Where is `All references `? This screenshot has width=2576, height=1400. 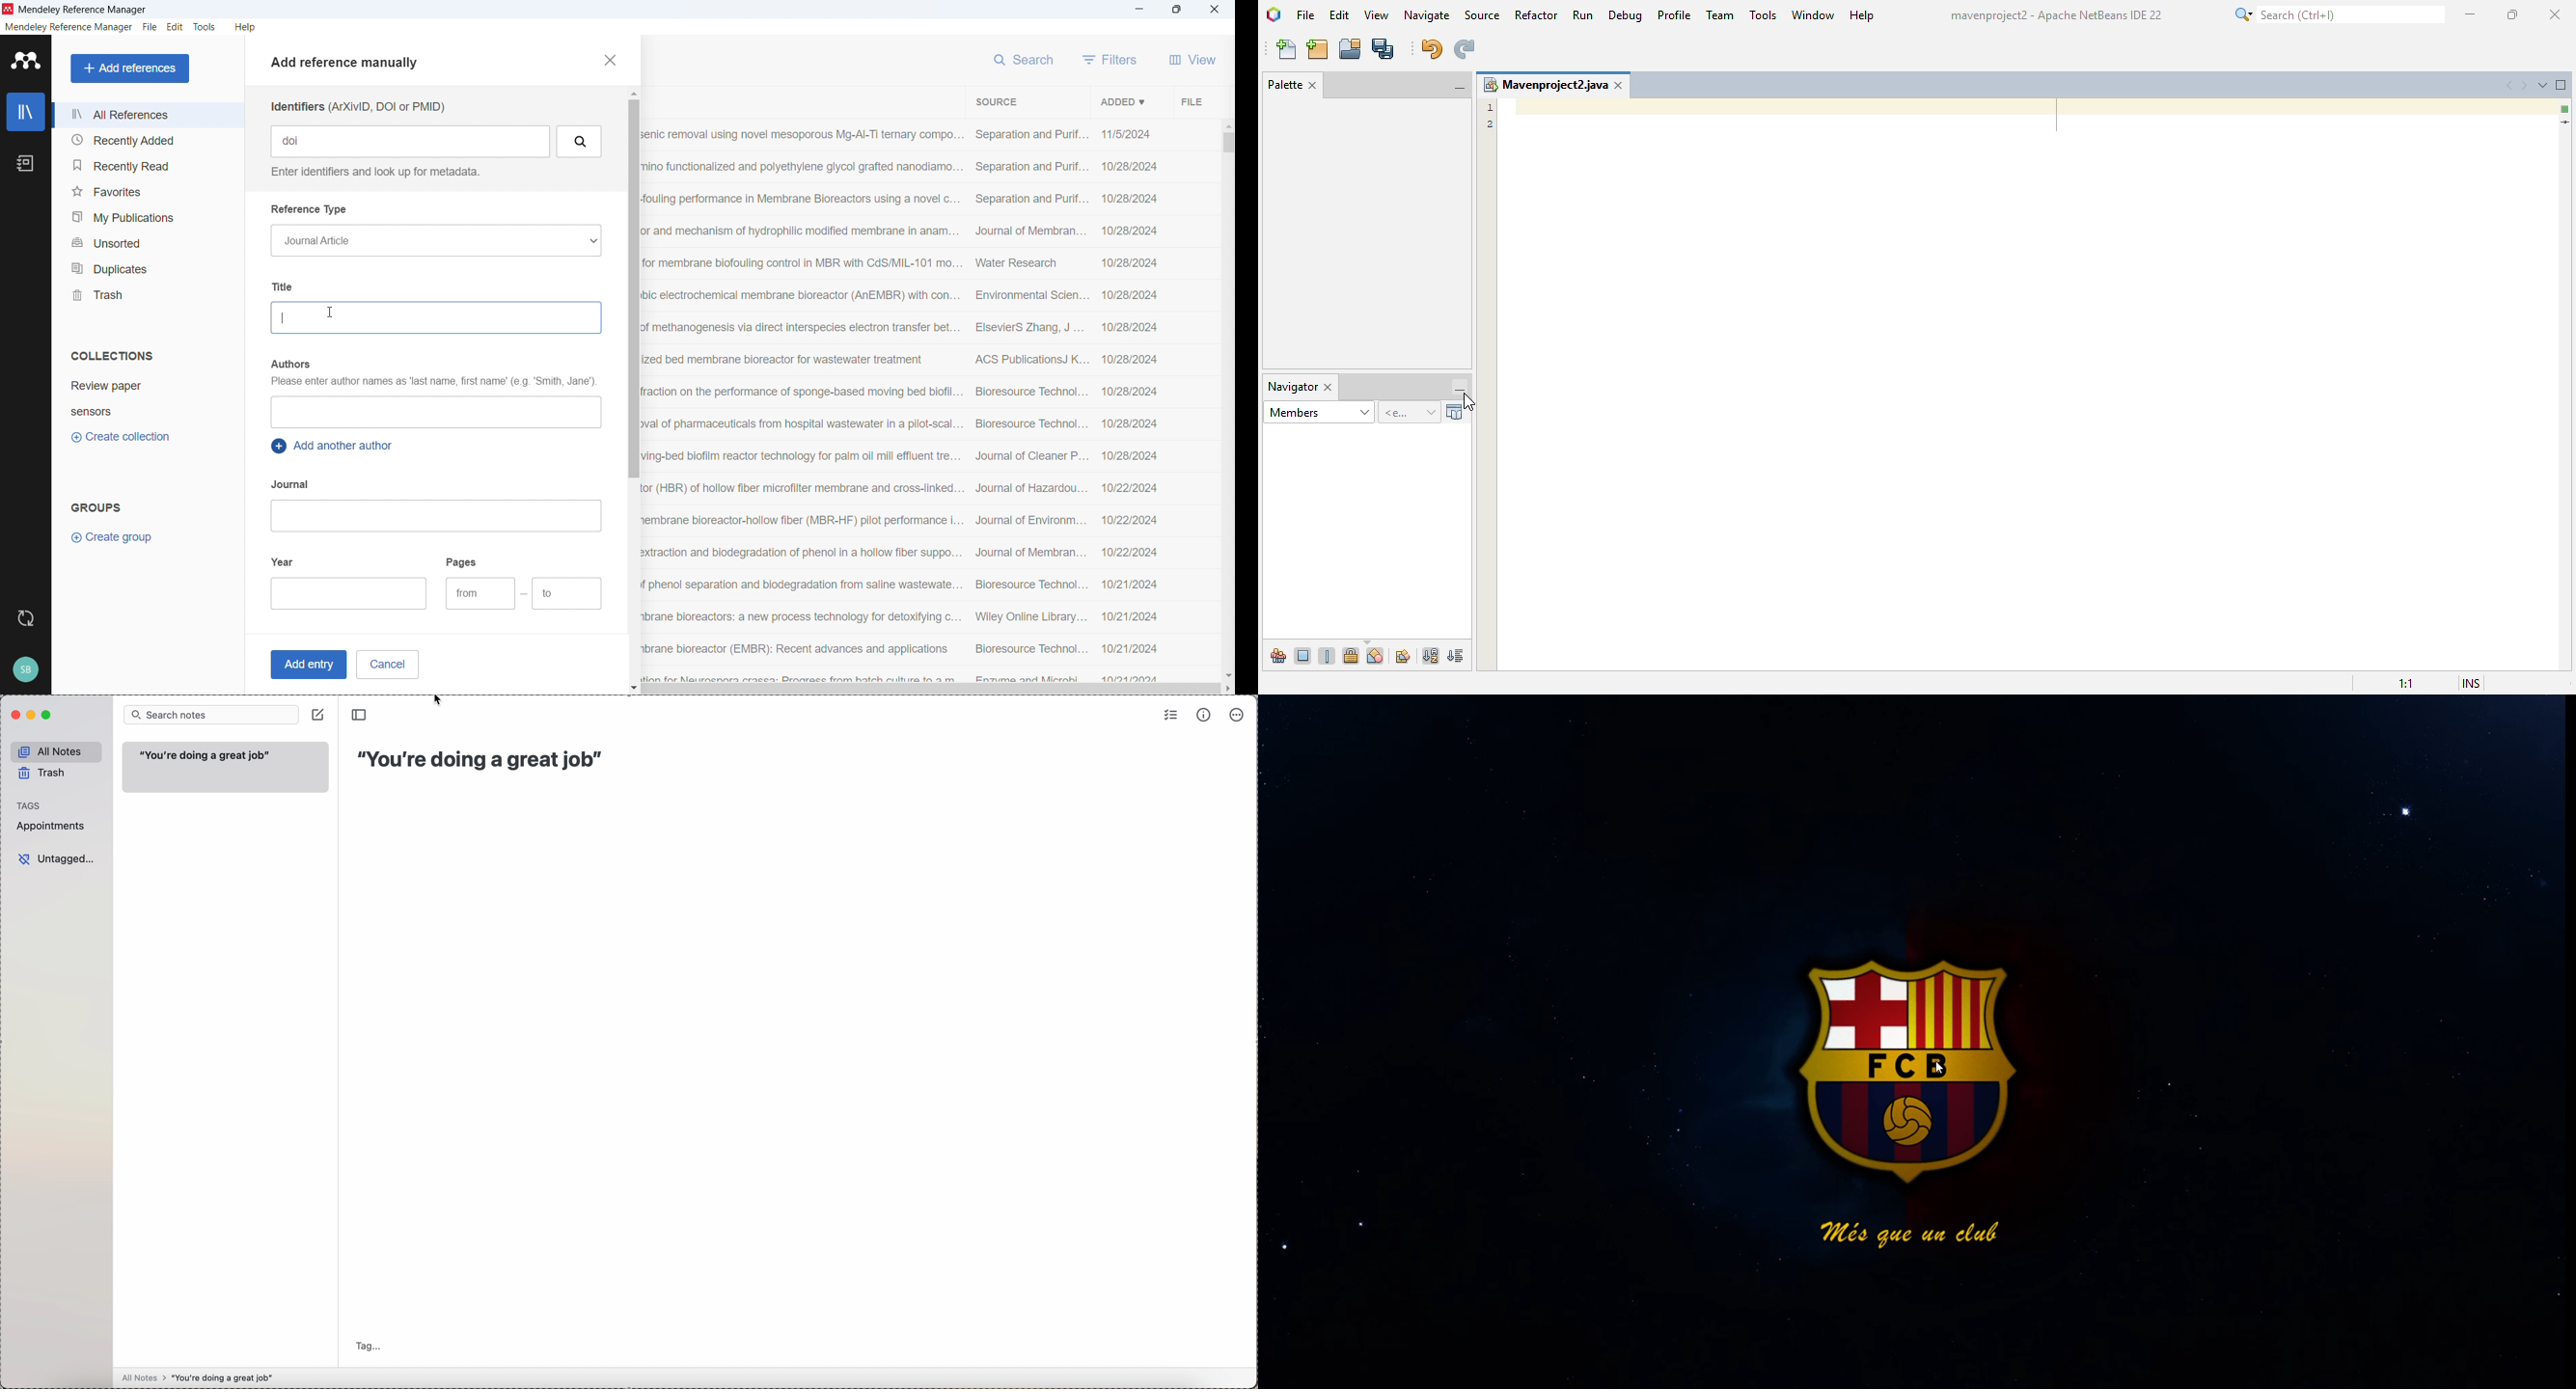
All references  is located at coordinates (147, 114).